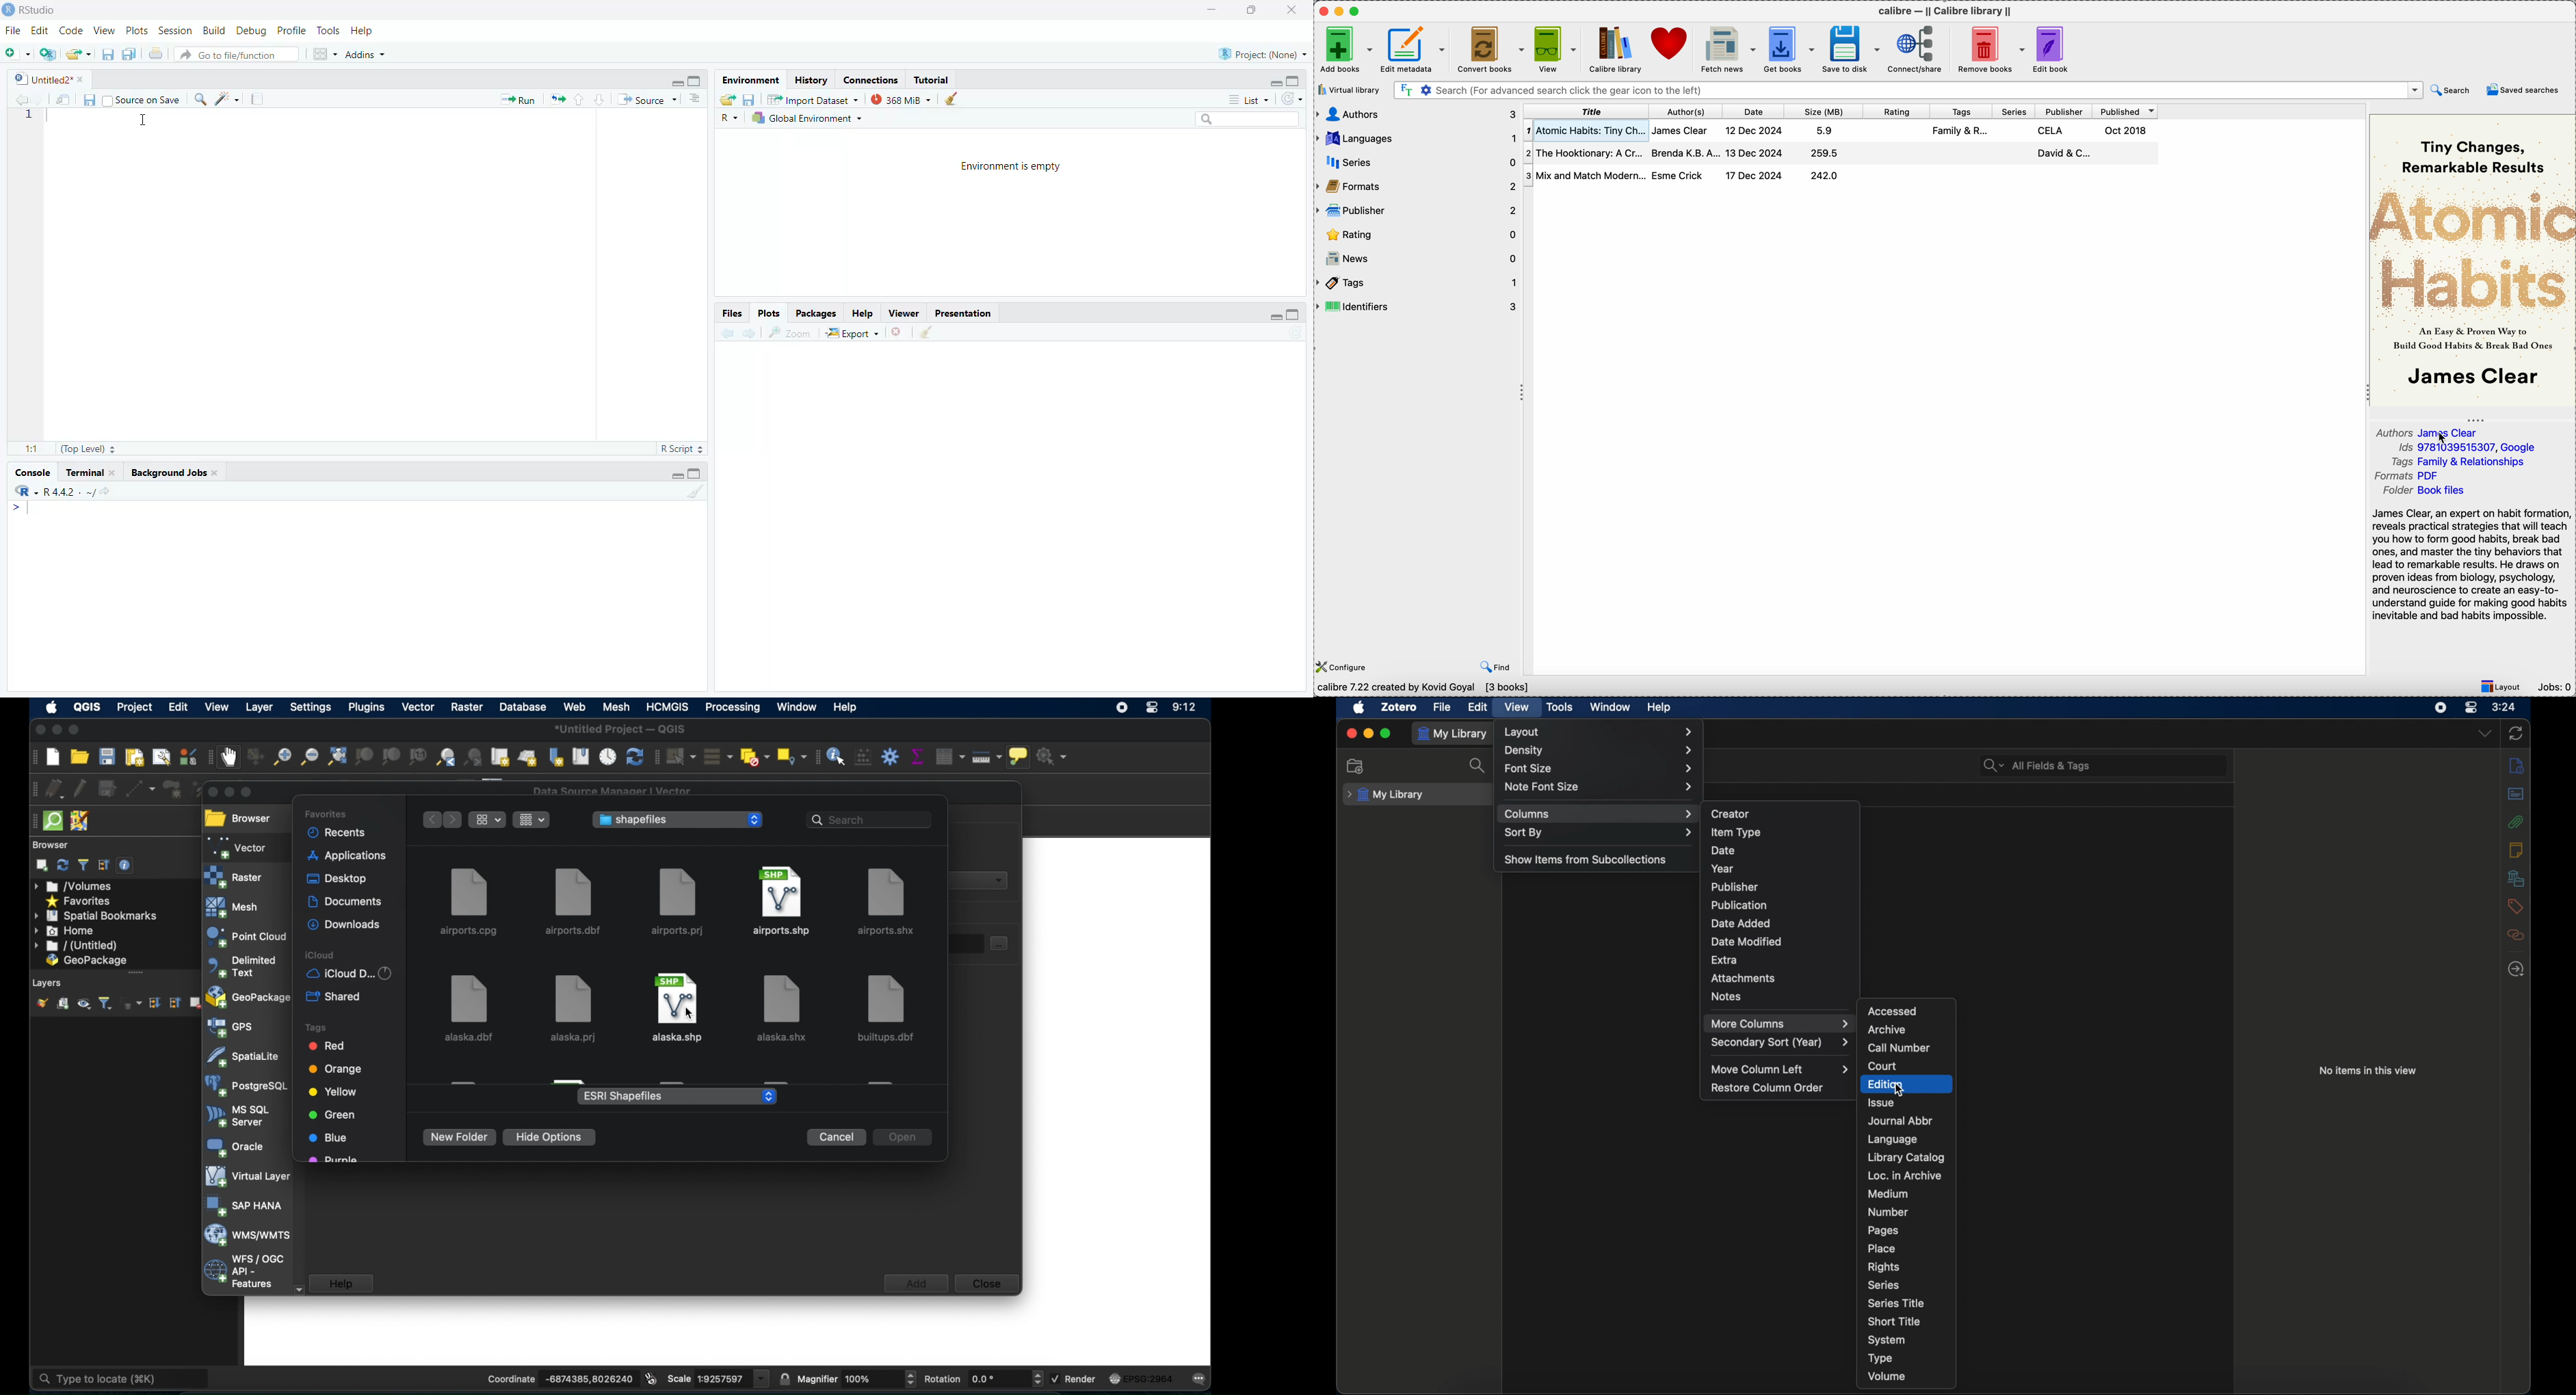 This screenshot has height=1400, width=2576. What do you see at coordinates (901, 1138) in the screenshot?
I see `open` at bounding box center [901, 1138].